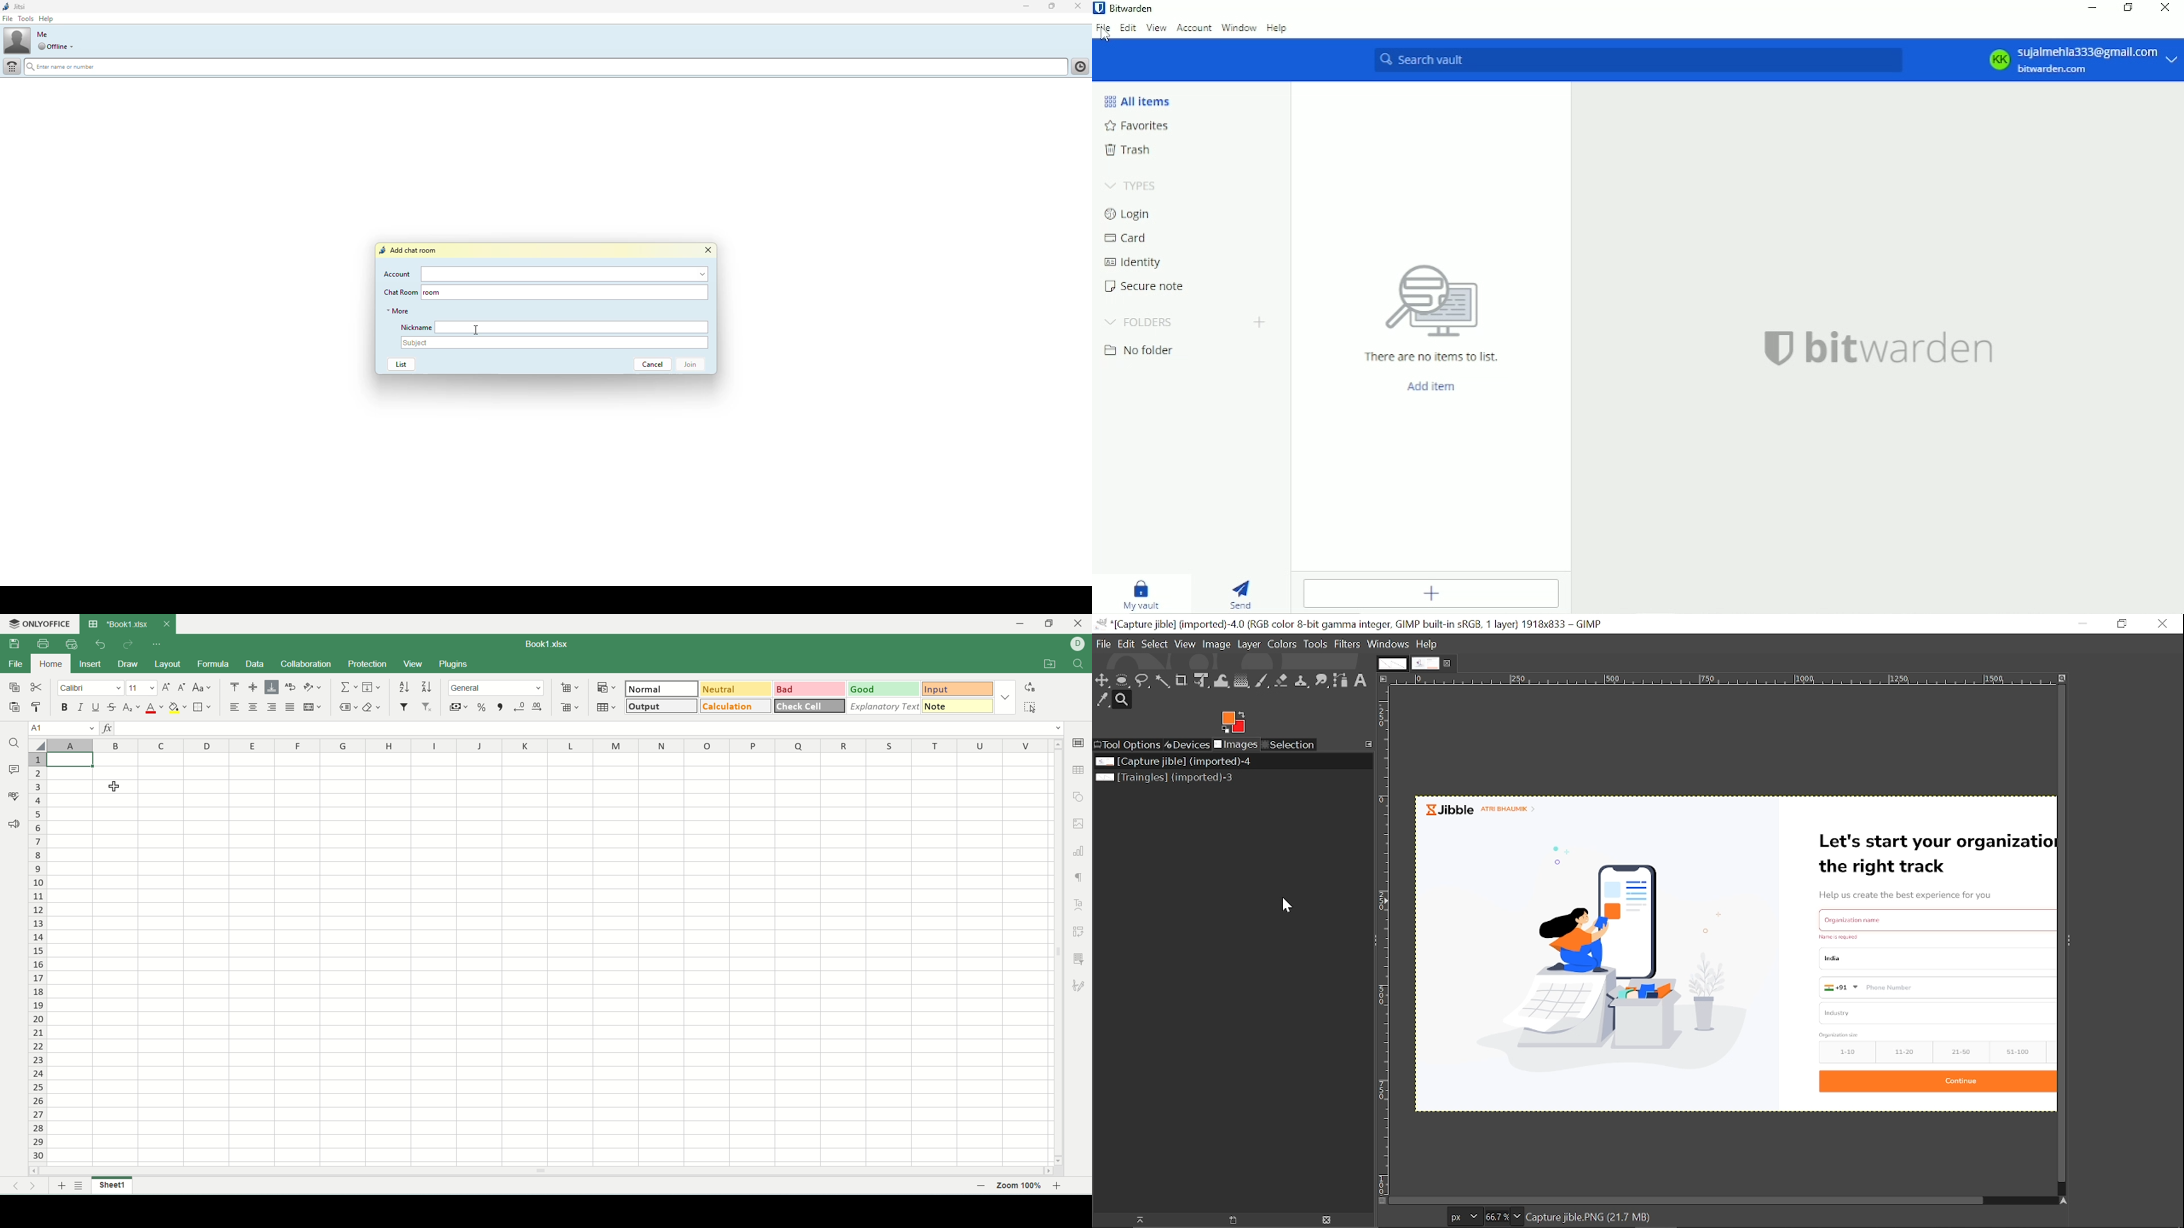 The height and width of the screenshot is (1232, 2184). I want to click on align left, so click(234, 708).